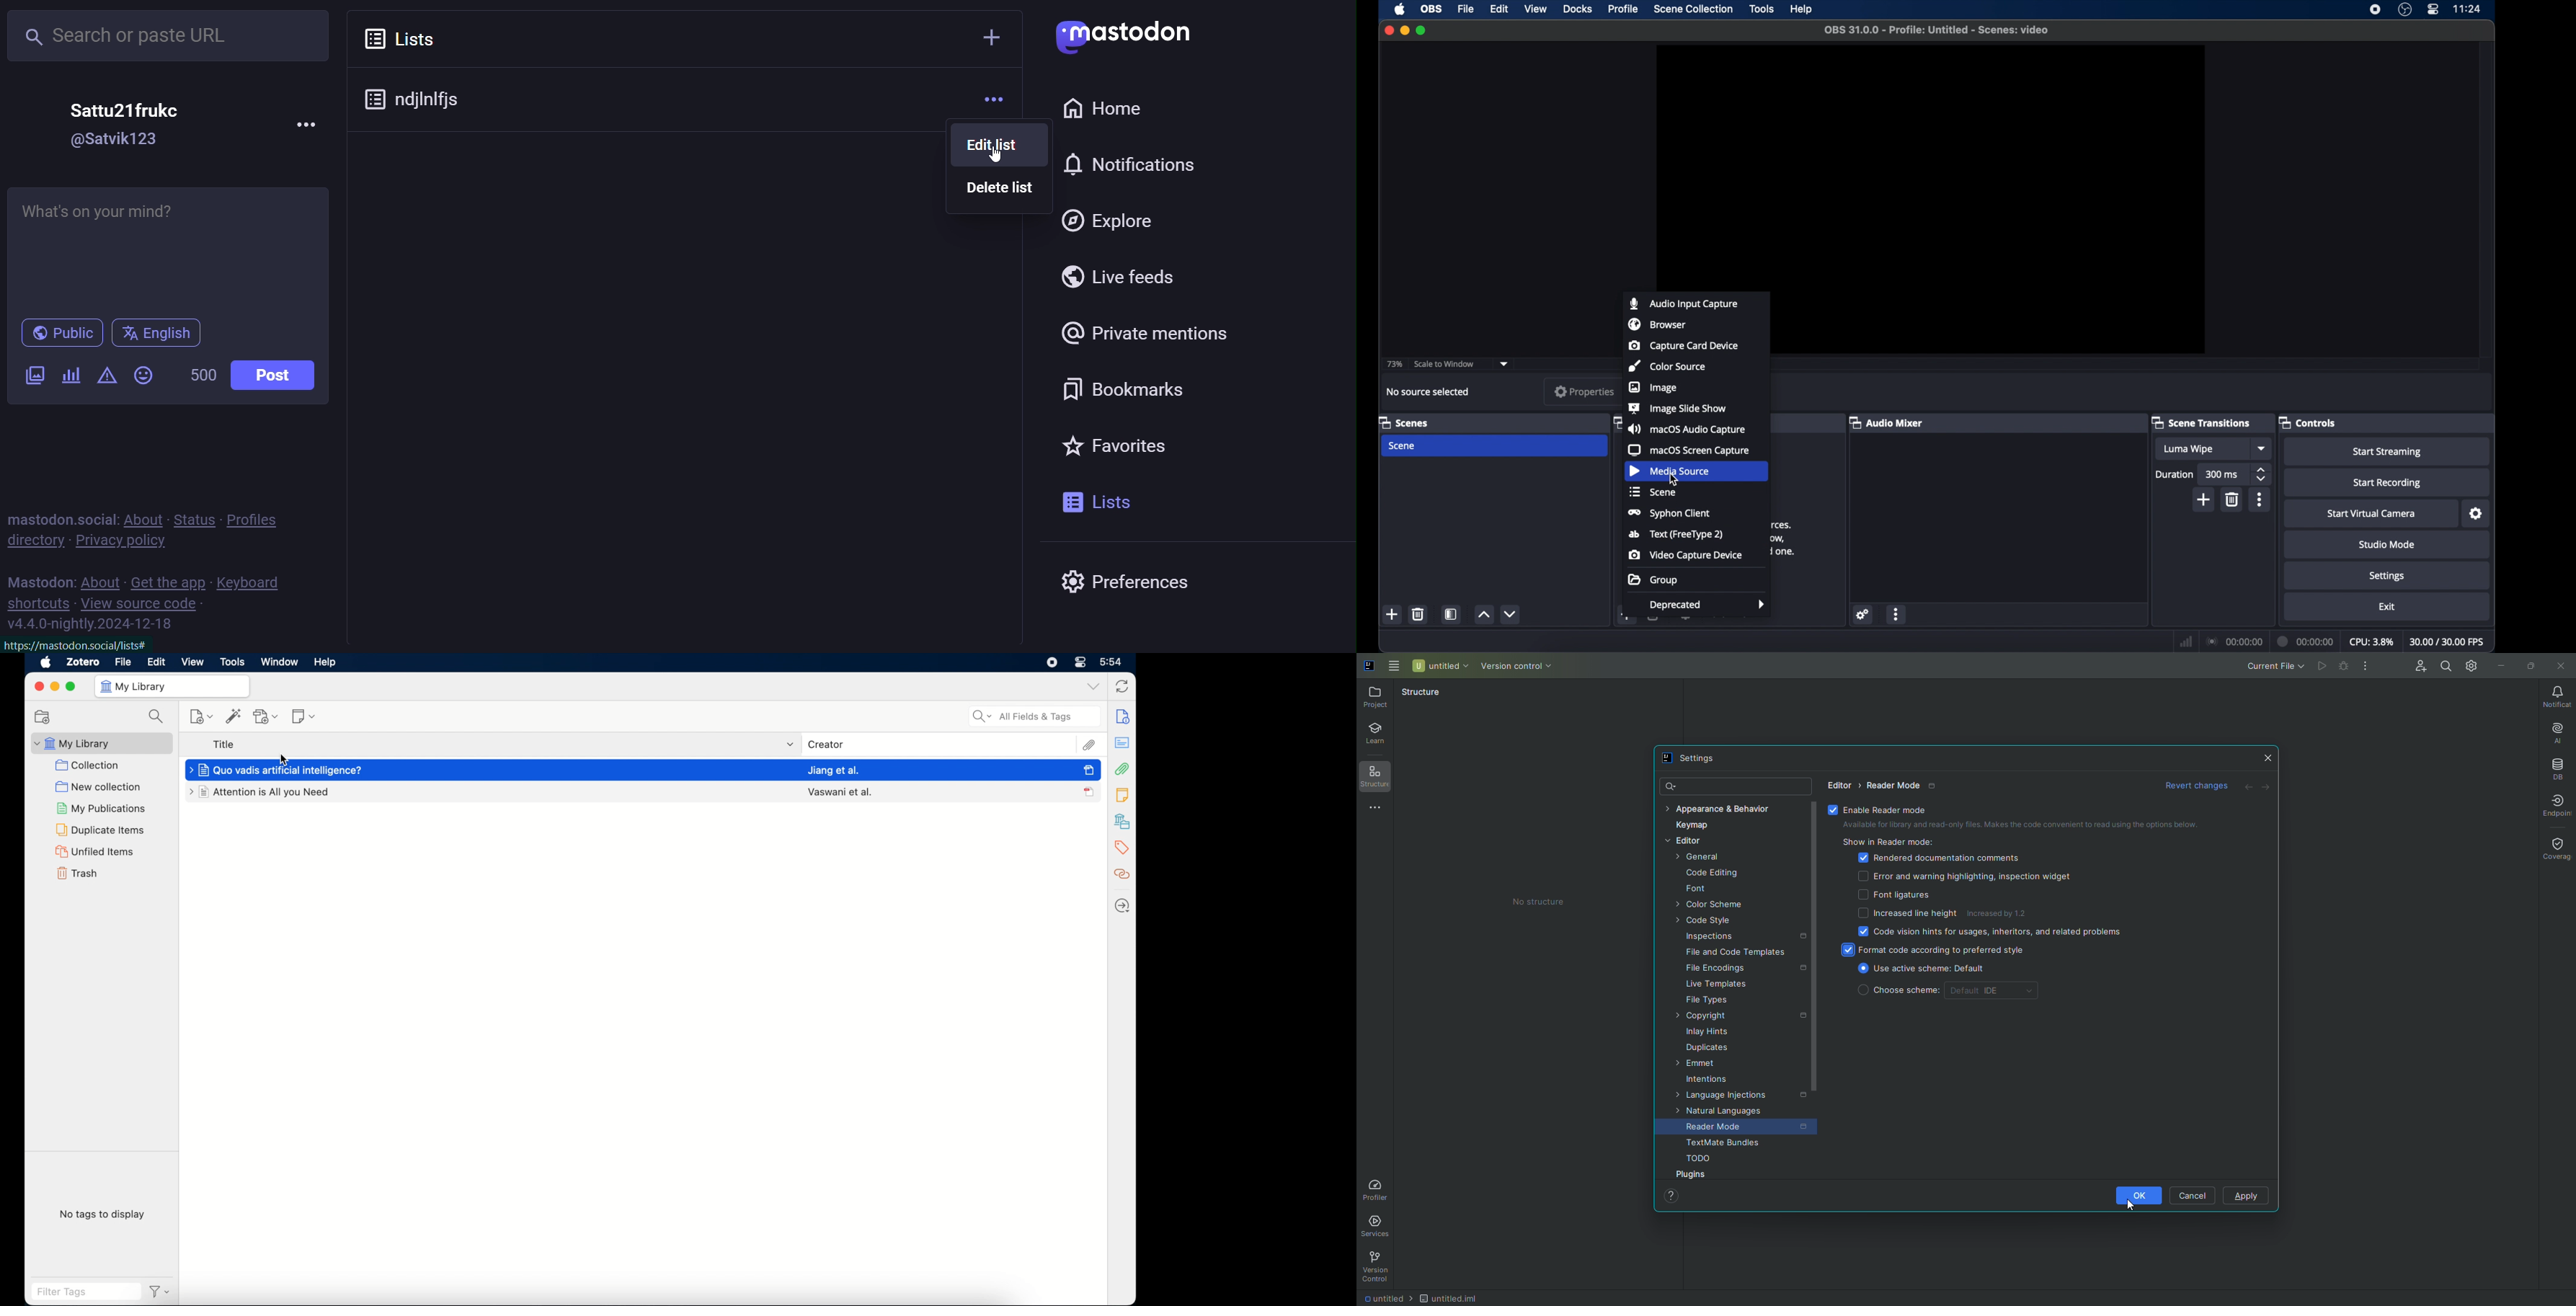 This screenshot has width=2576, height=1316. I want to click on dropdown menu, so click(1093, 687).